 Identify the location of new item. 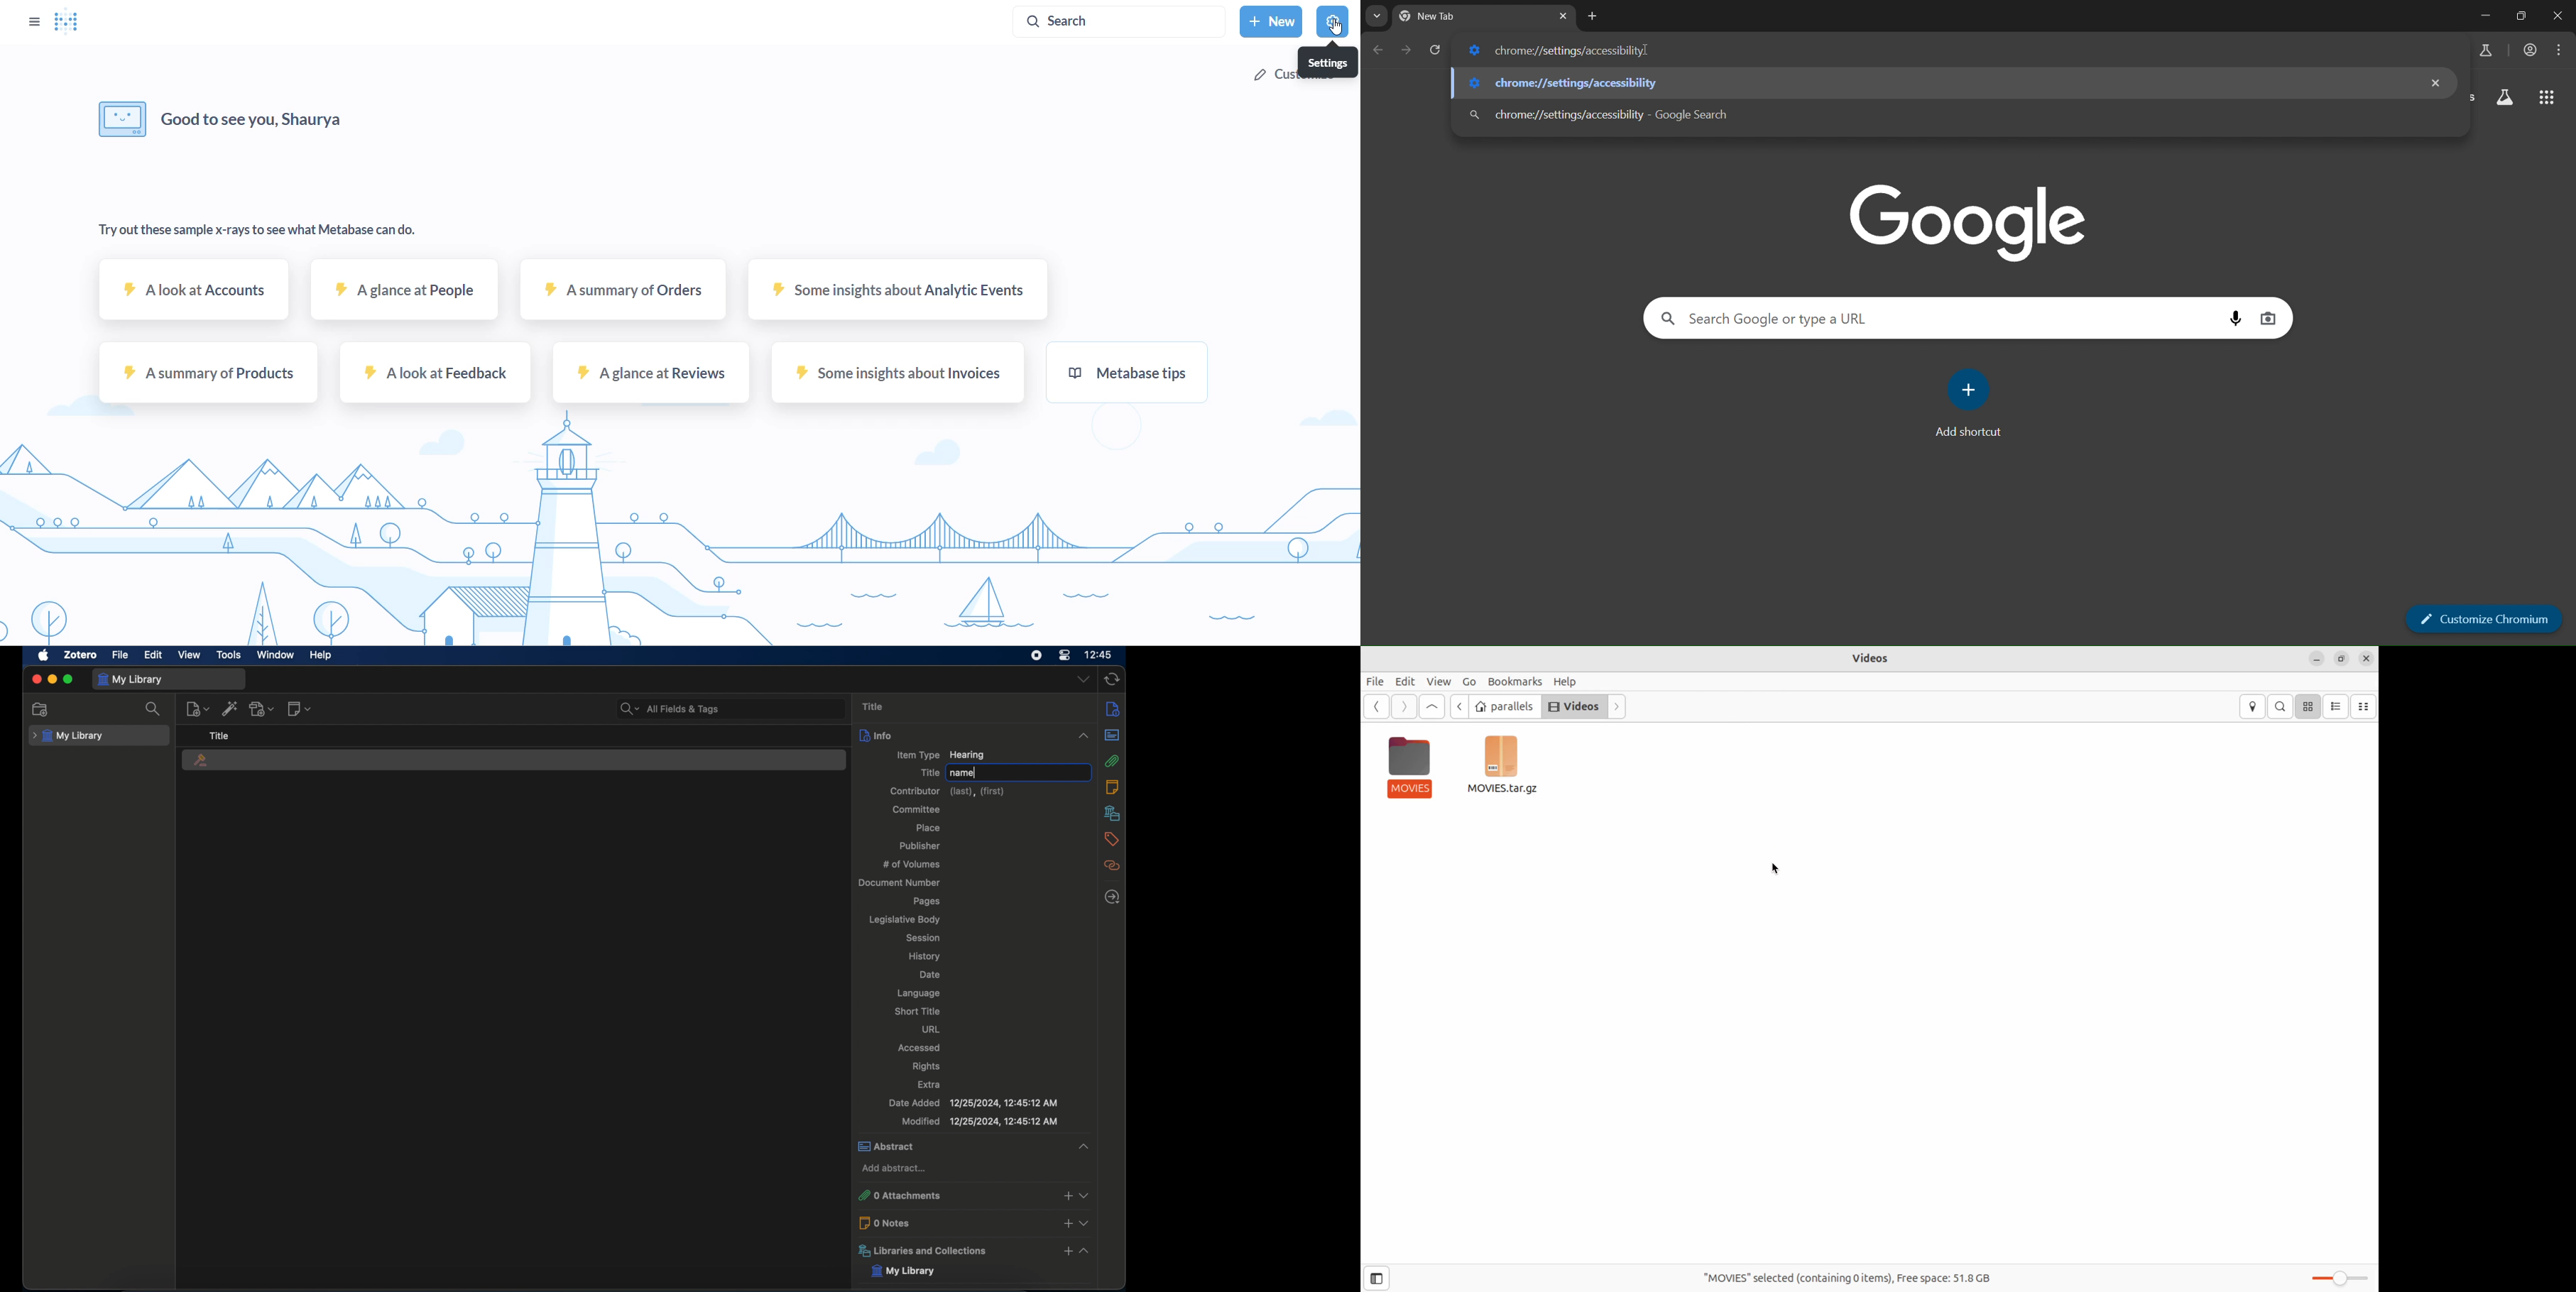
(198, 709).